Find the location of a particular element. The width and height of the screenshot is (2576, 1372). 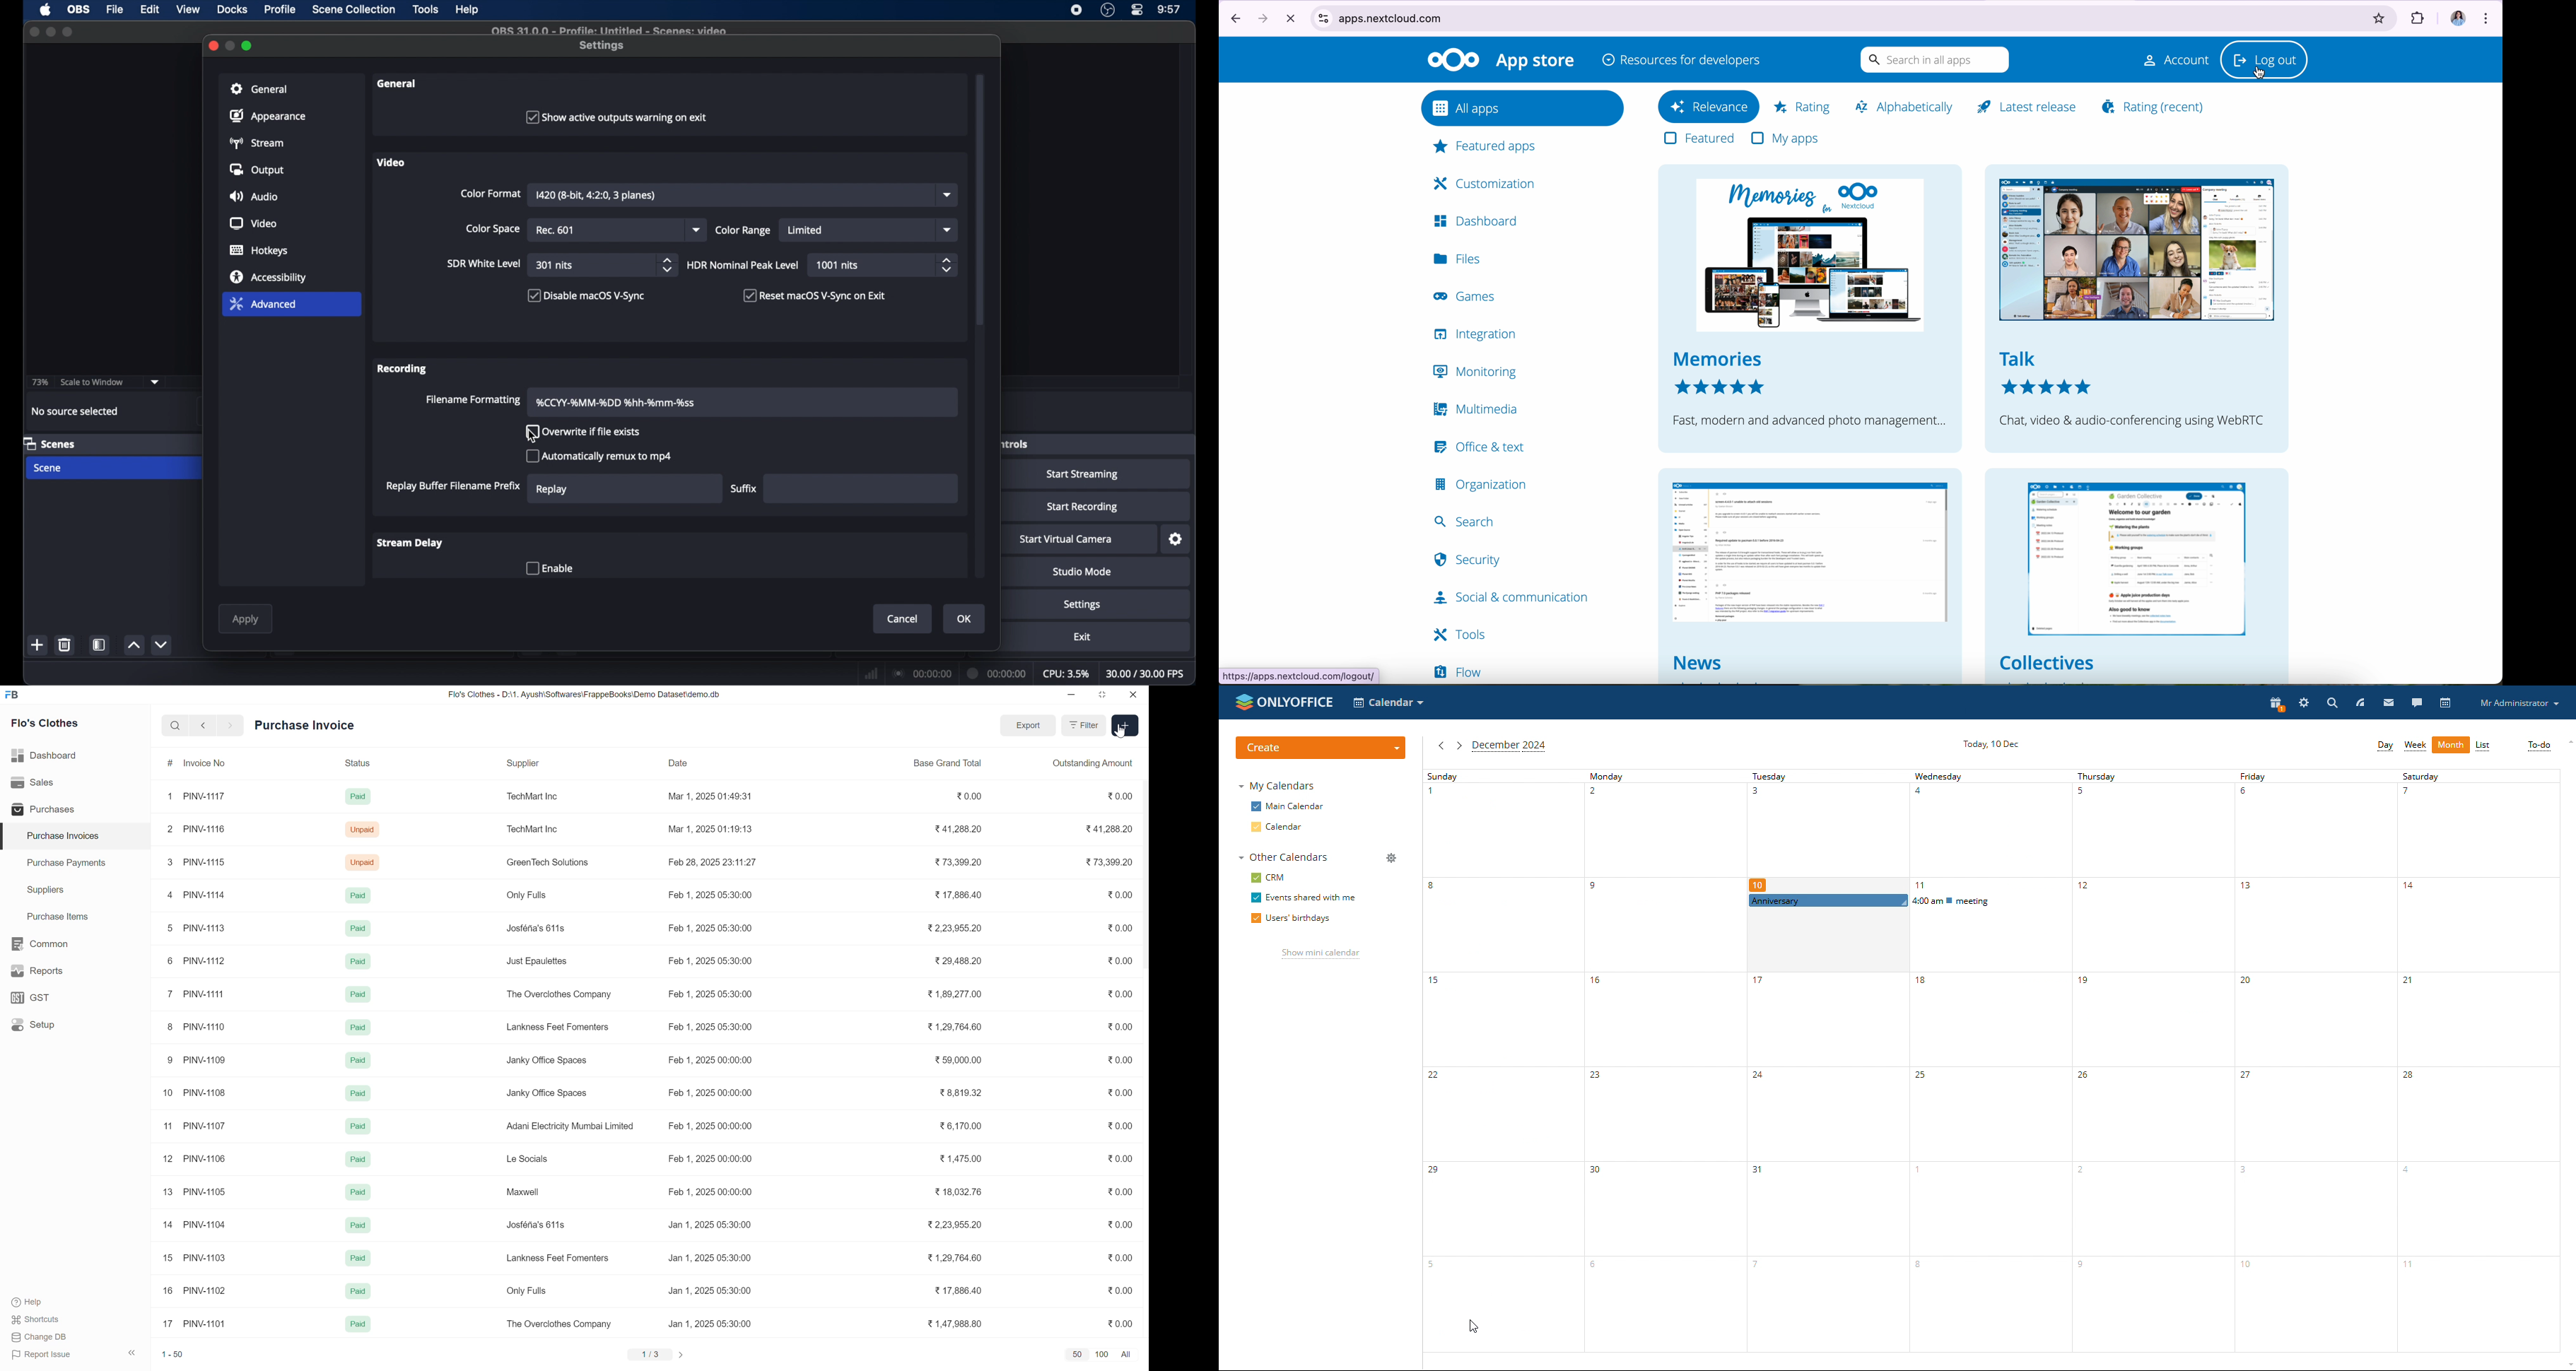

extensions is located at coordinates (2423, 19).